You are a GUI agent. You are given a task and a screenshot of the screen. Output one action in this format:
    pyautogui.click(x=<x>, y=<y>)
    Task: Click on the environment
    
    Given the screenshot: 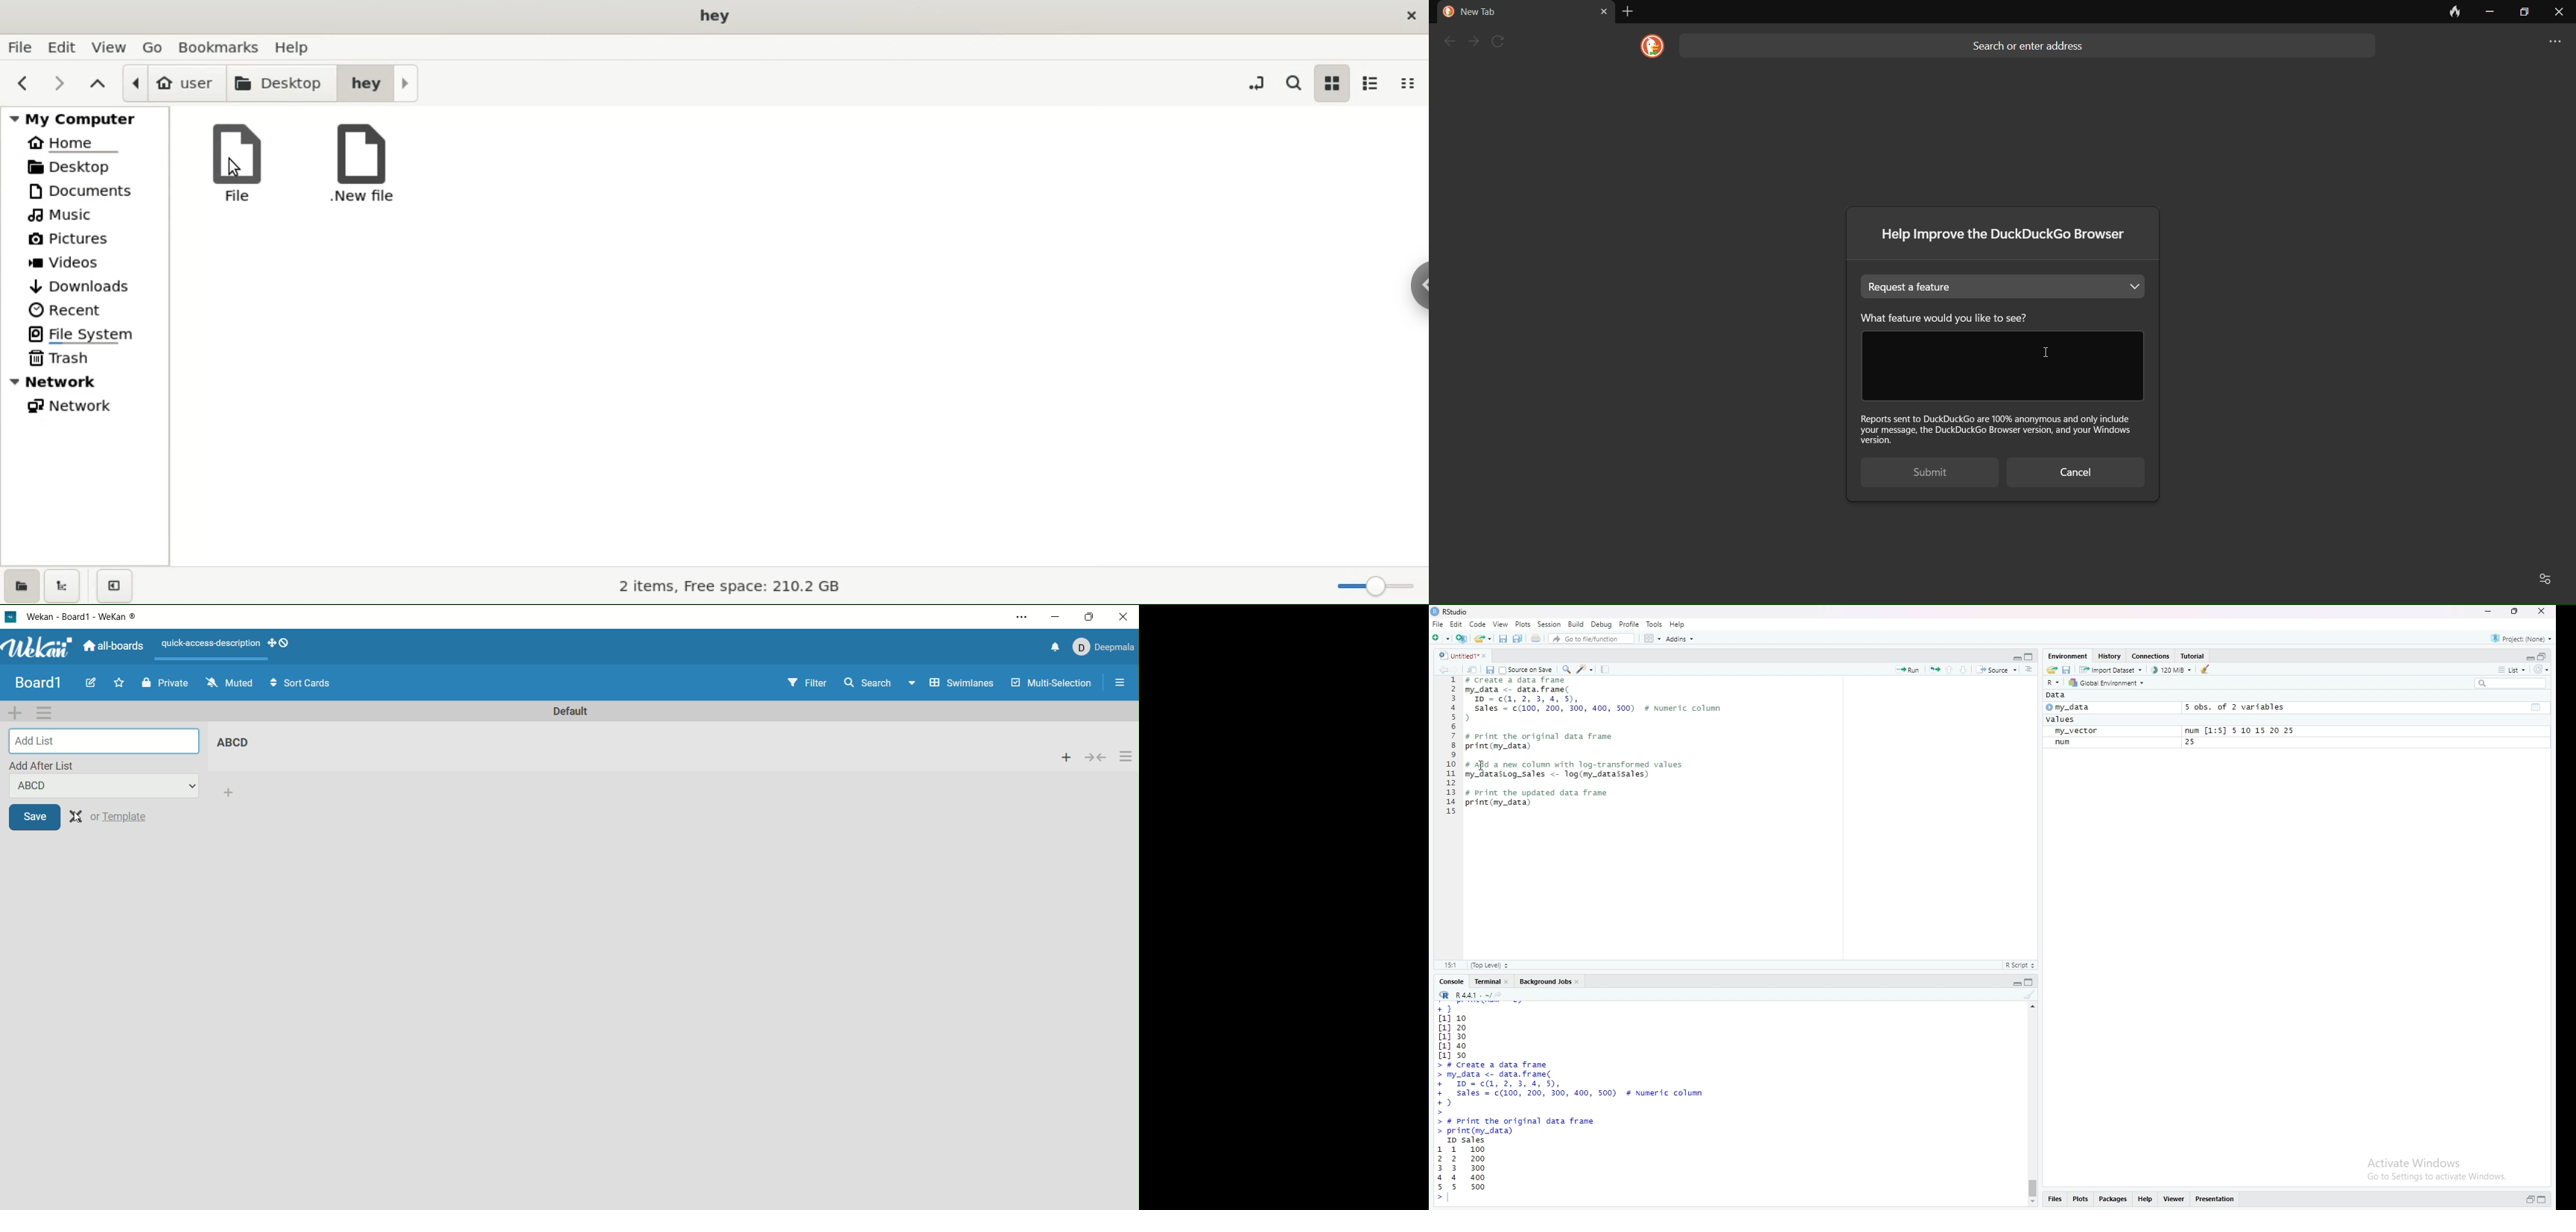 What is the action you would take?
    pyautogui.click(x=2068, y=654)
    